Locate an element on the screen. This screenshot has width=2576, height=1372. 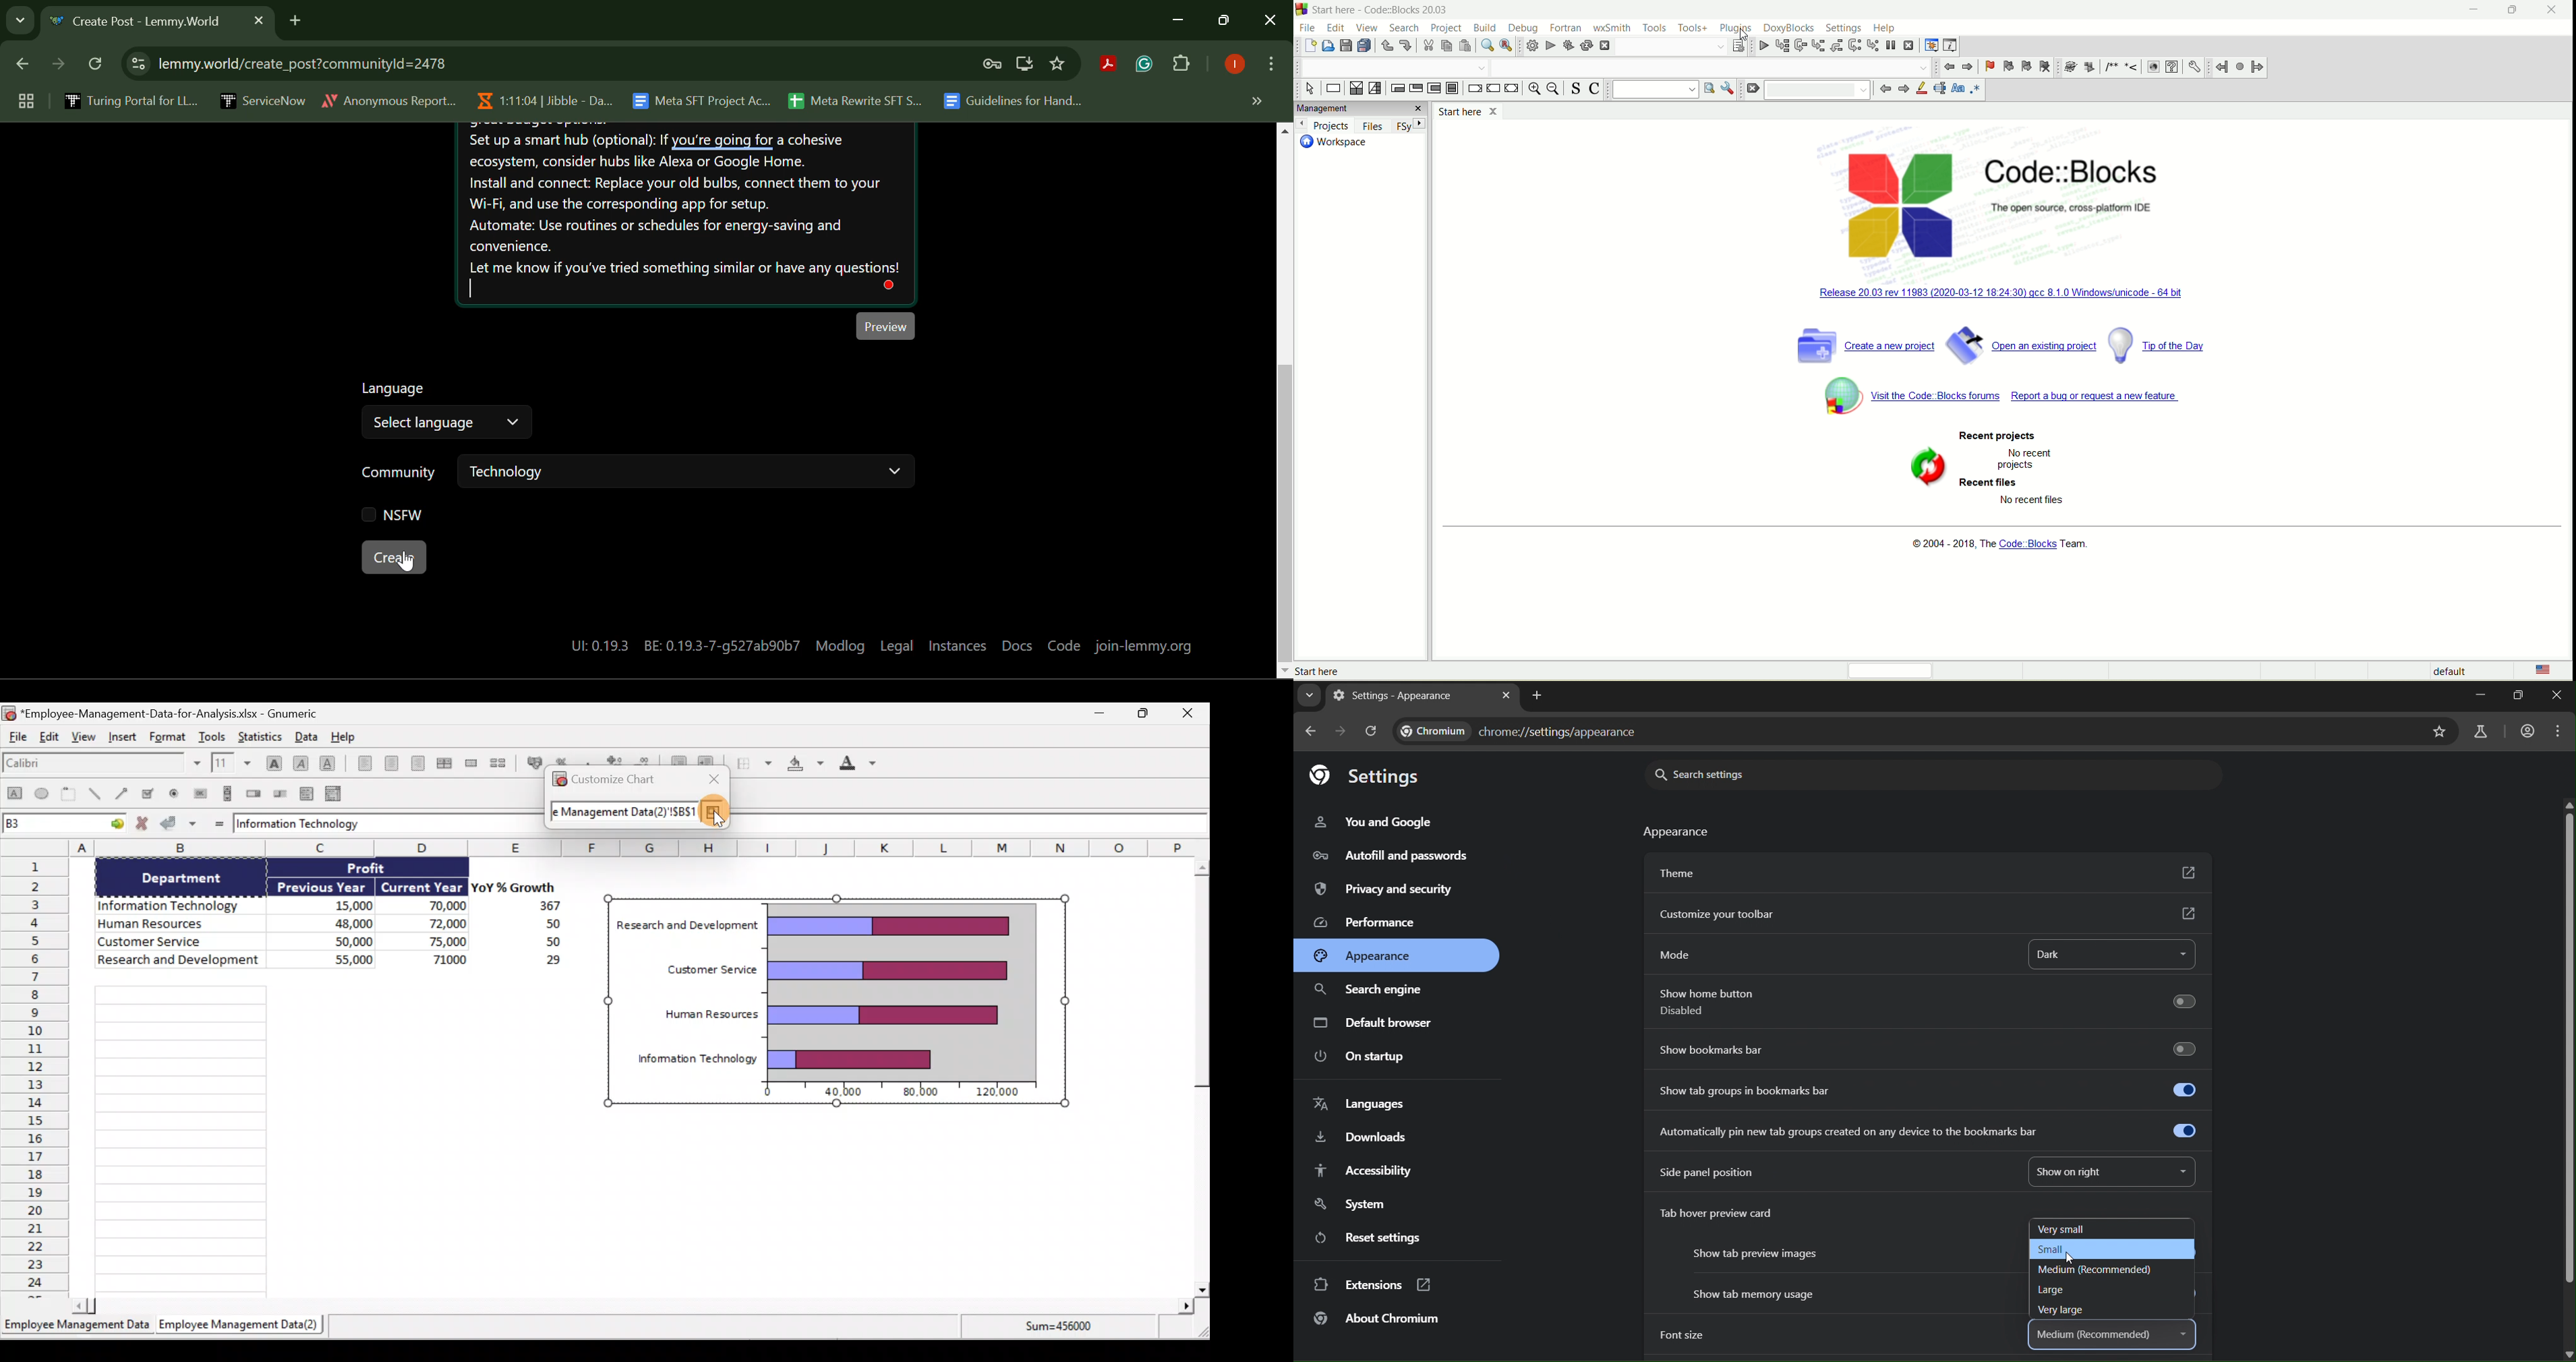
Align left is located at coordinates (365, 763).